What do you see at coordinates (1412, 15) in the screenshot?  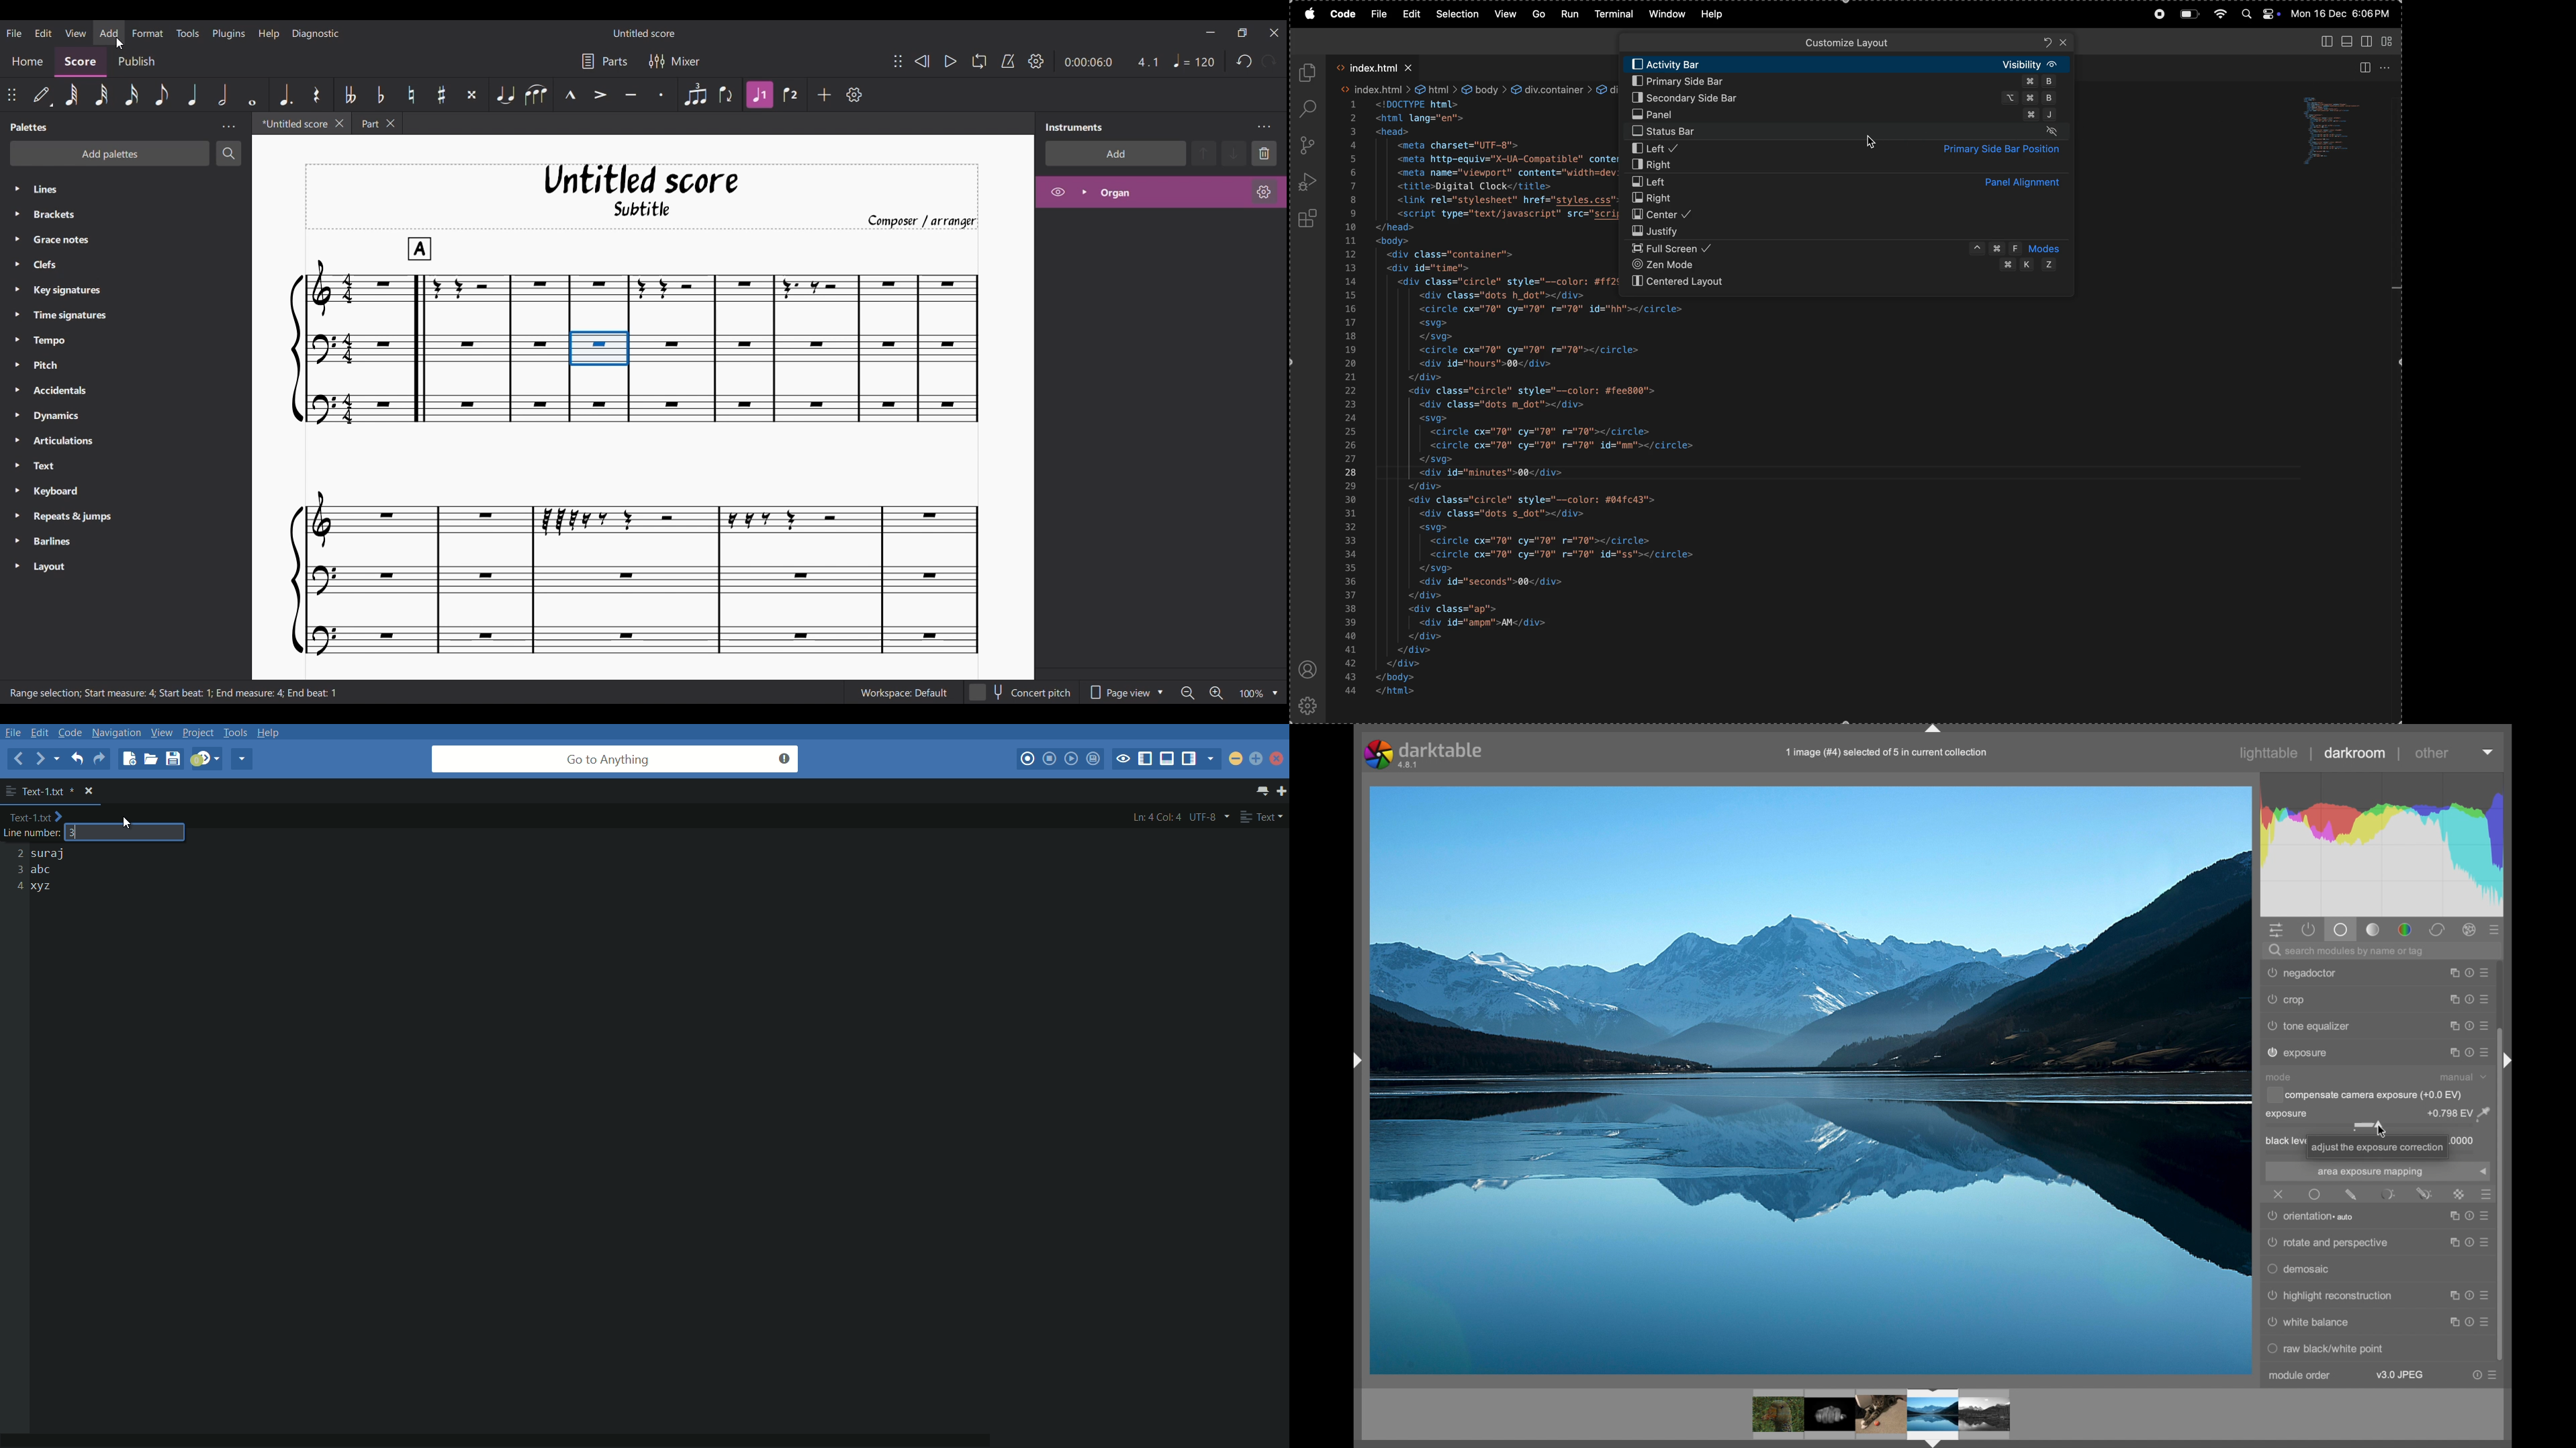 I see `edit` at bounding box center [1412, 15].